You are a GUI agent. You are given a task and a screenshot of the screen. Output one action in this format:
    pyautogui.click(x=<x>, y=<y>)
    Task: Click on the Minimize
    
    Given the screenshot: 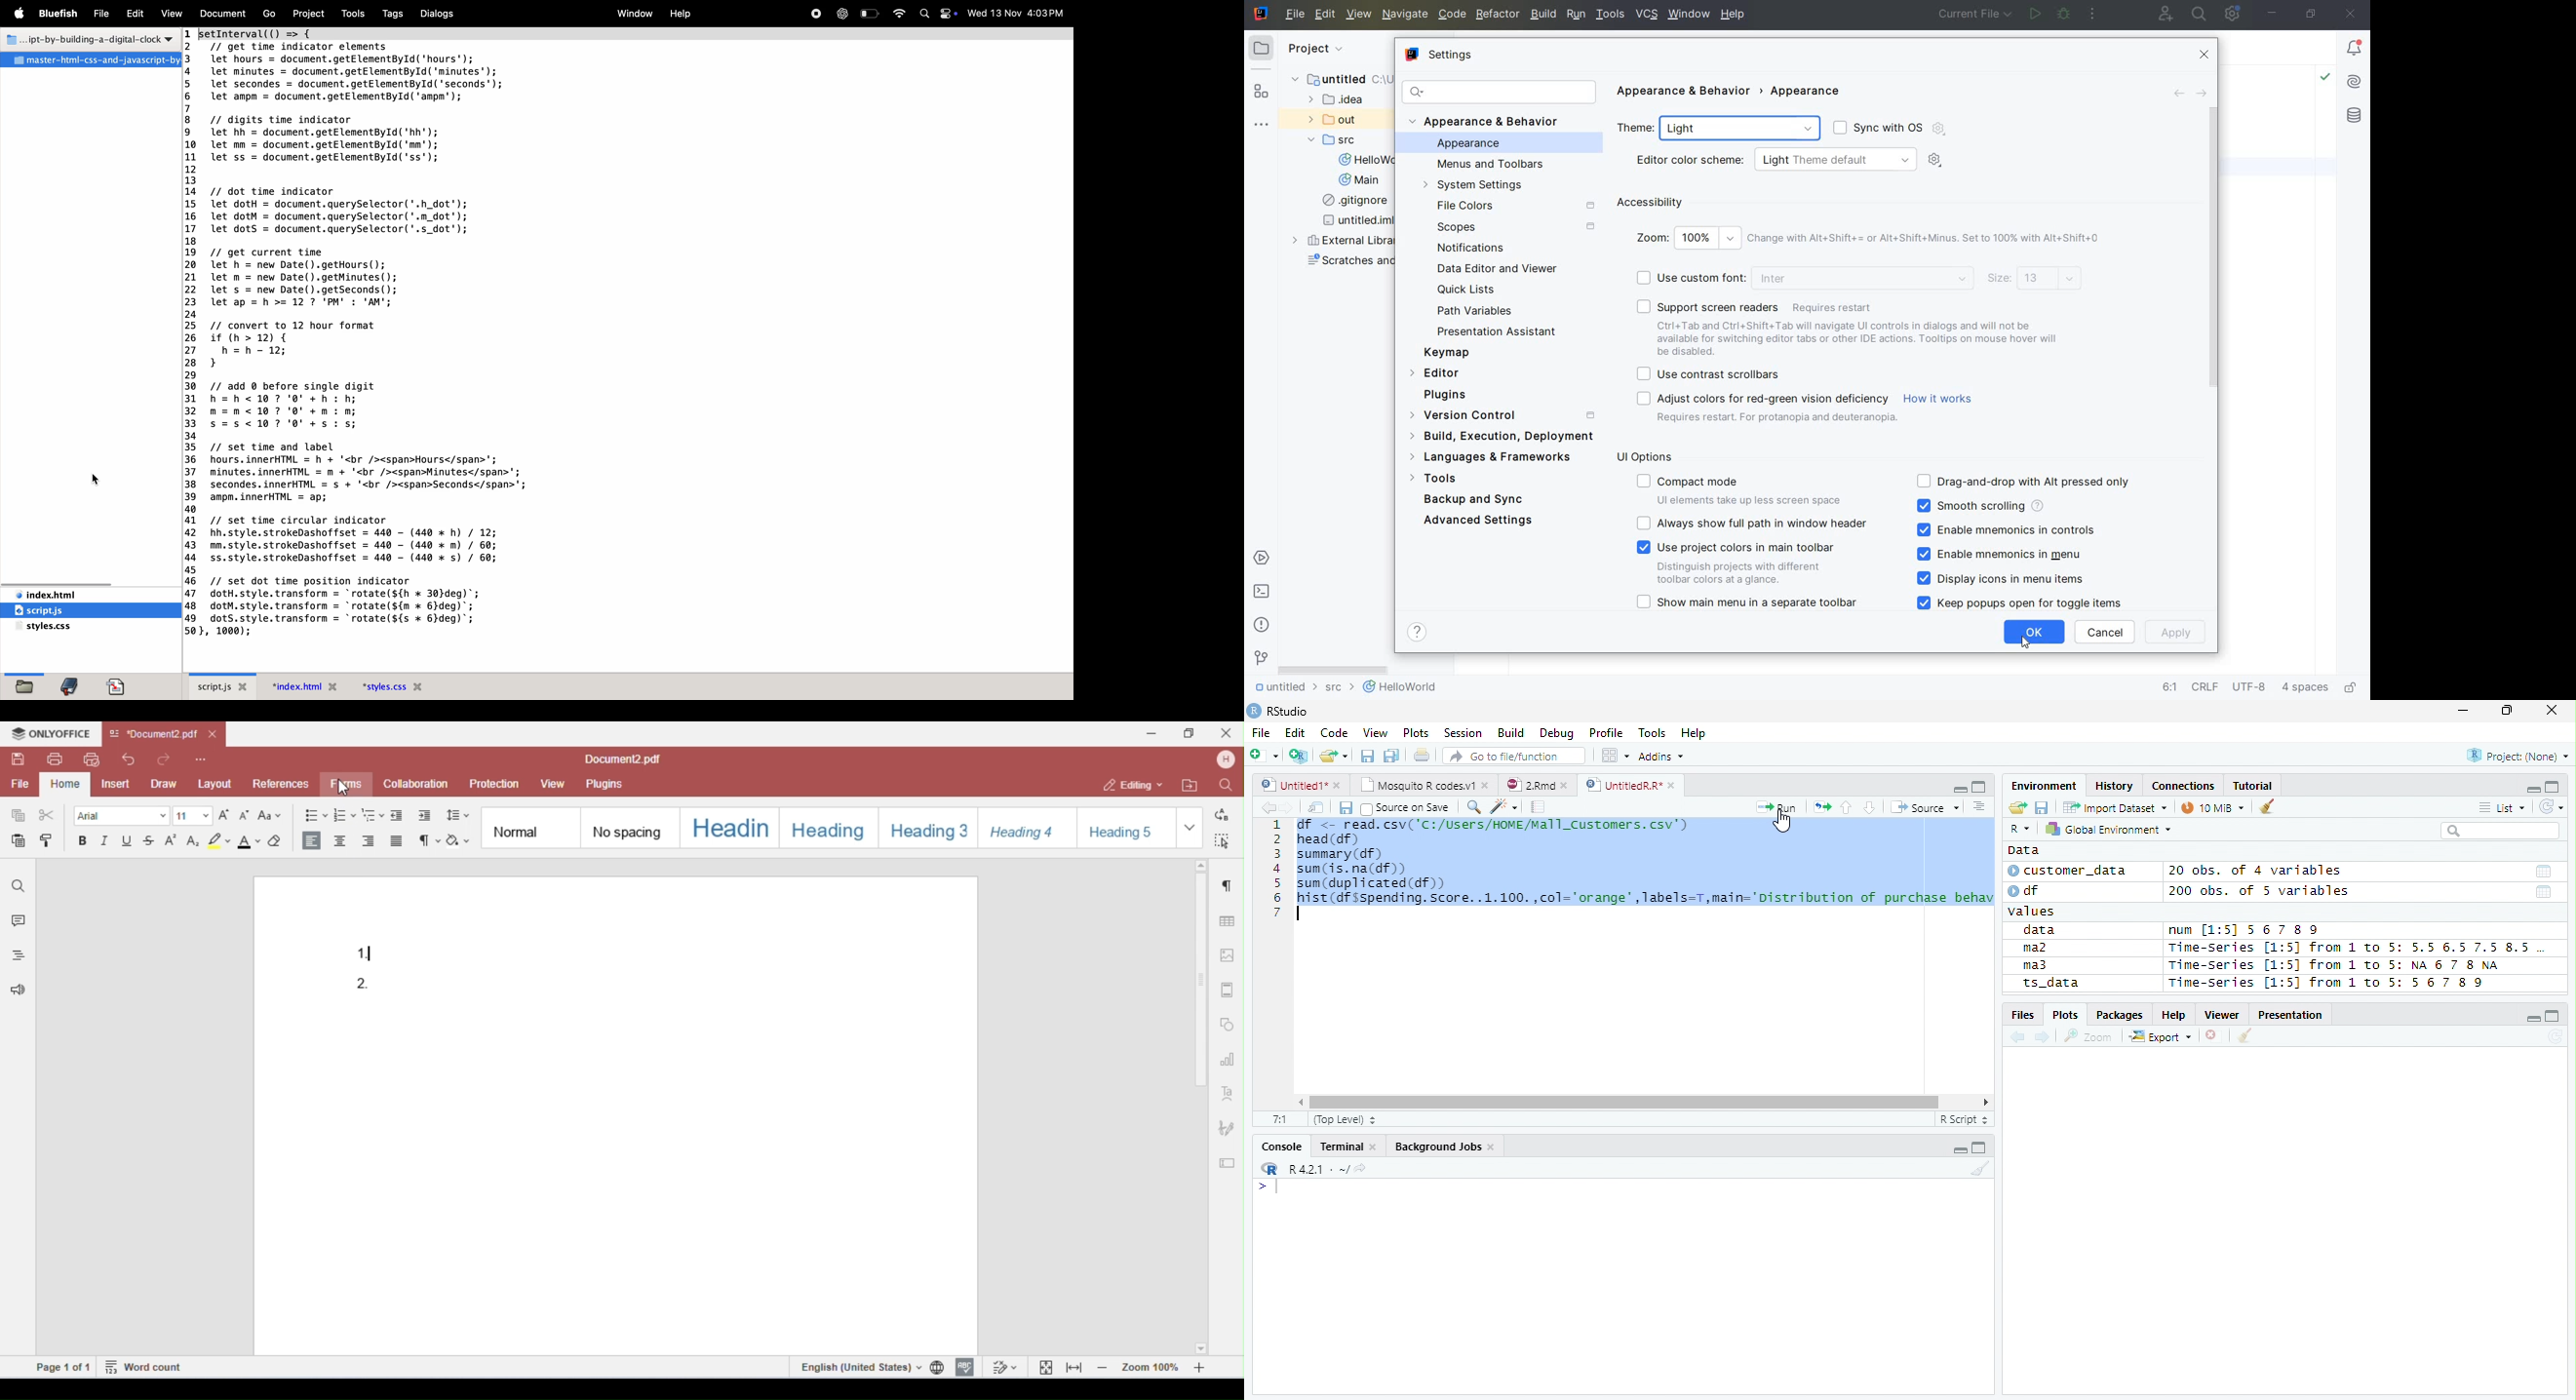 What is the action you would take?
    pyautogui.click(x=1961, y=1147)
    